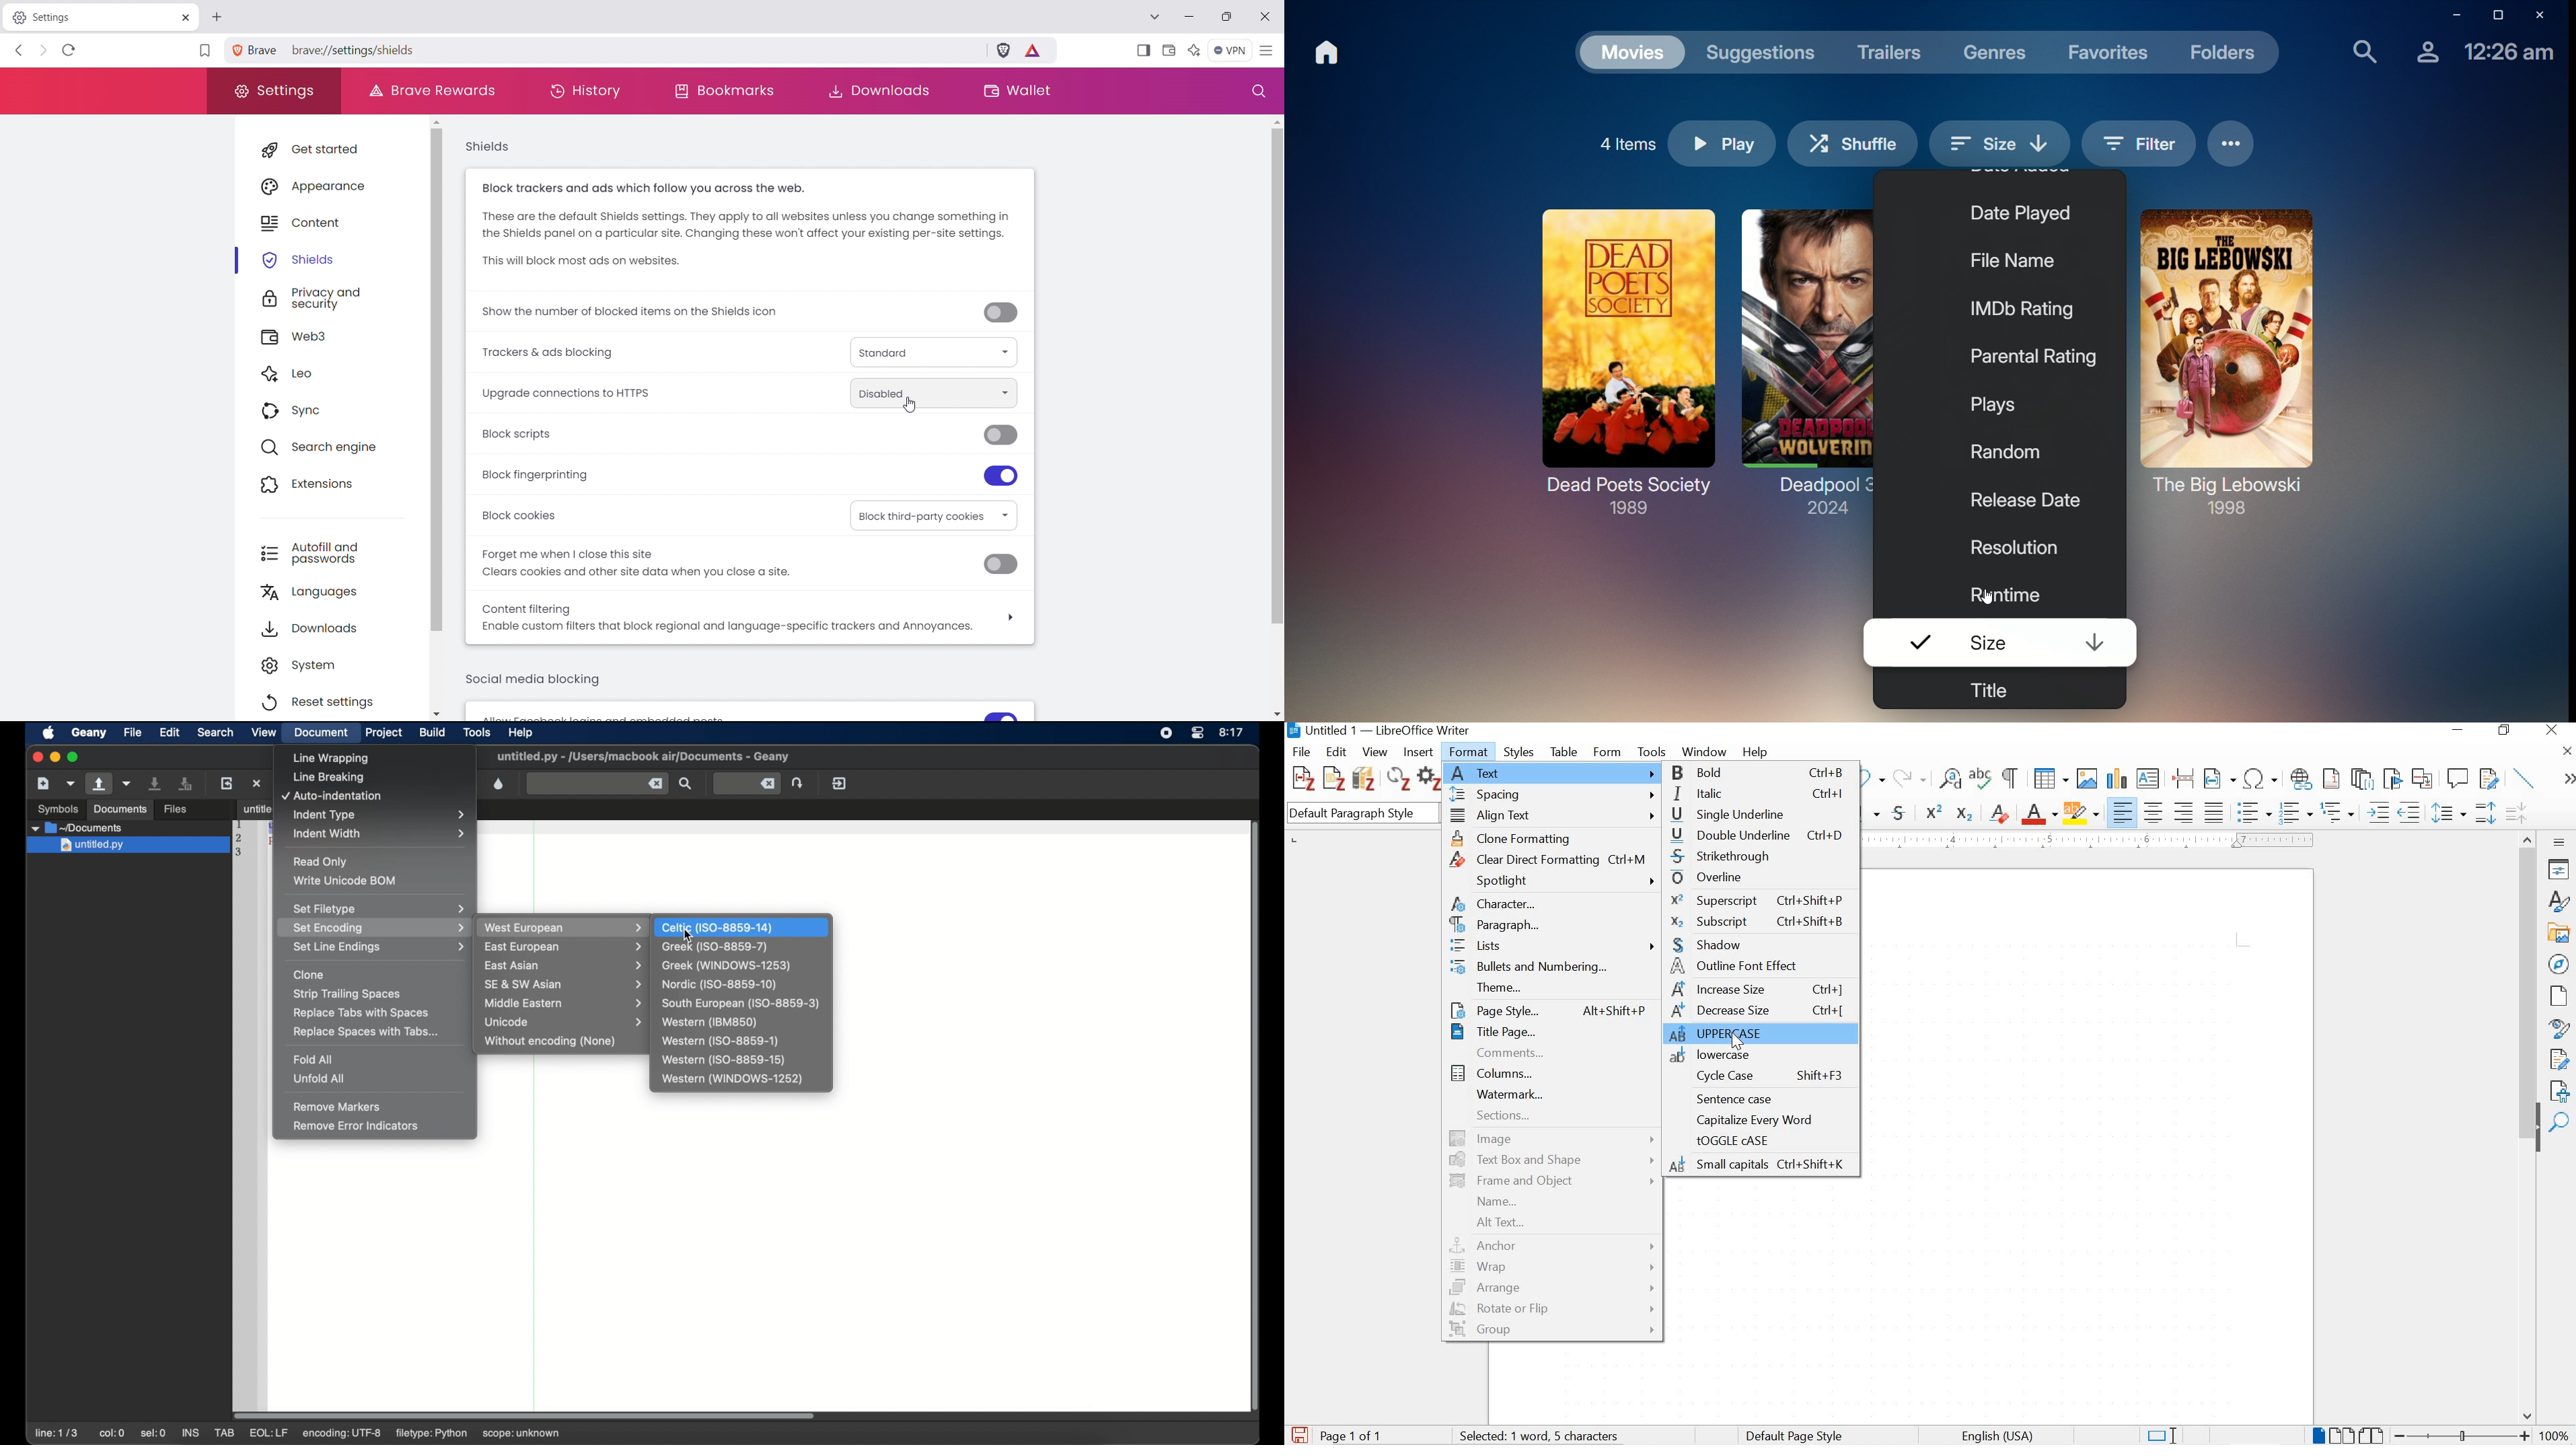  What do you see at coordinates (2561, 1123) in the screenshot?
I see `find` at bounding box center [2561, 1123].